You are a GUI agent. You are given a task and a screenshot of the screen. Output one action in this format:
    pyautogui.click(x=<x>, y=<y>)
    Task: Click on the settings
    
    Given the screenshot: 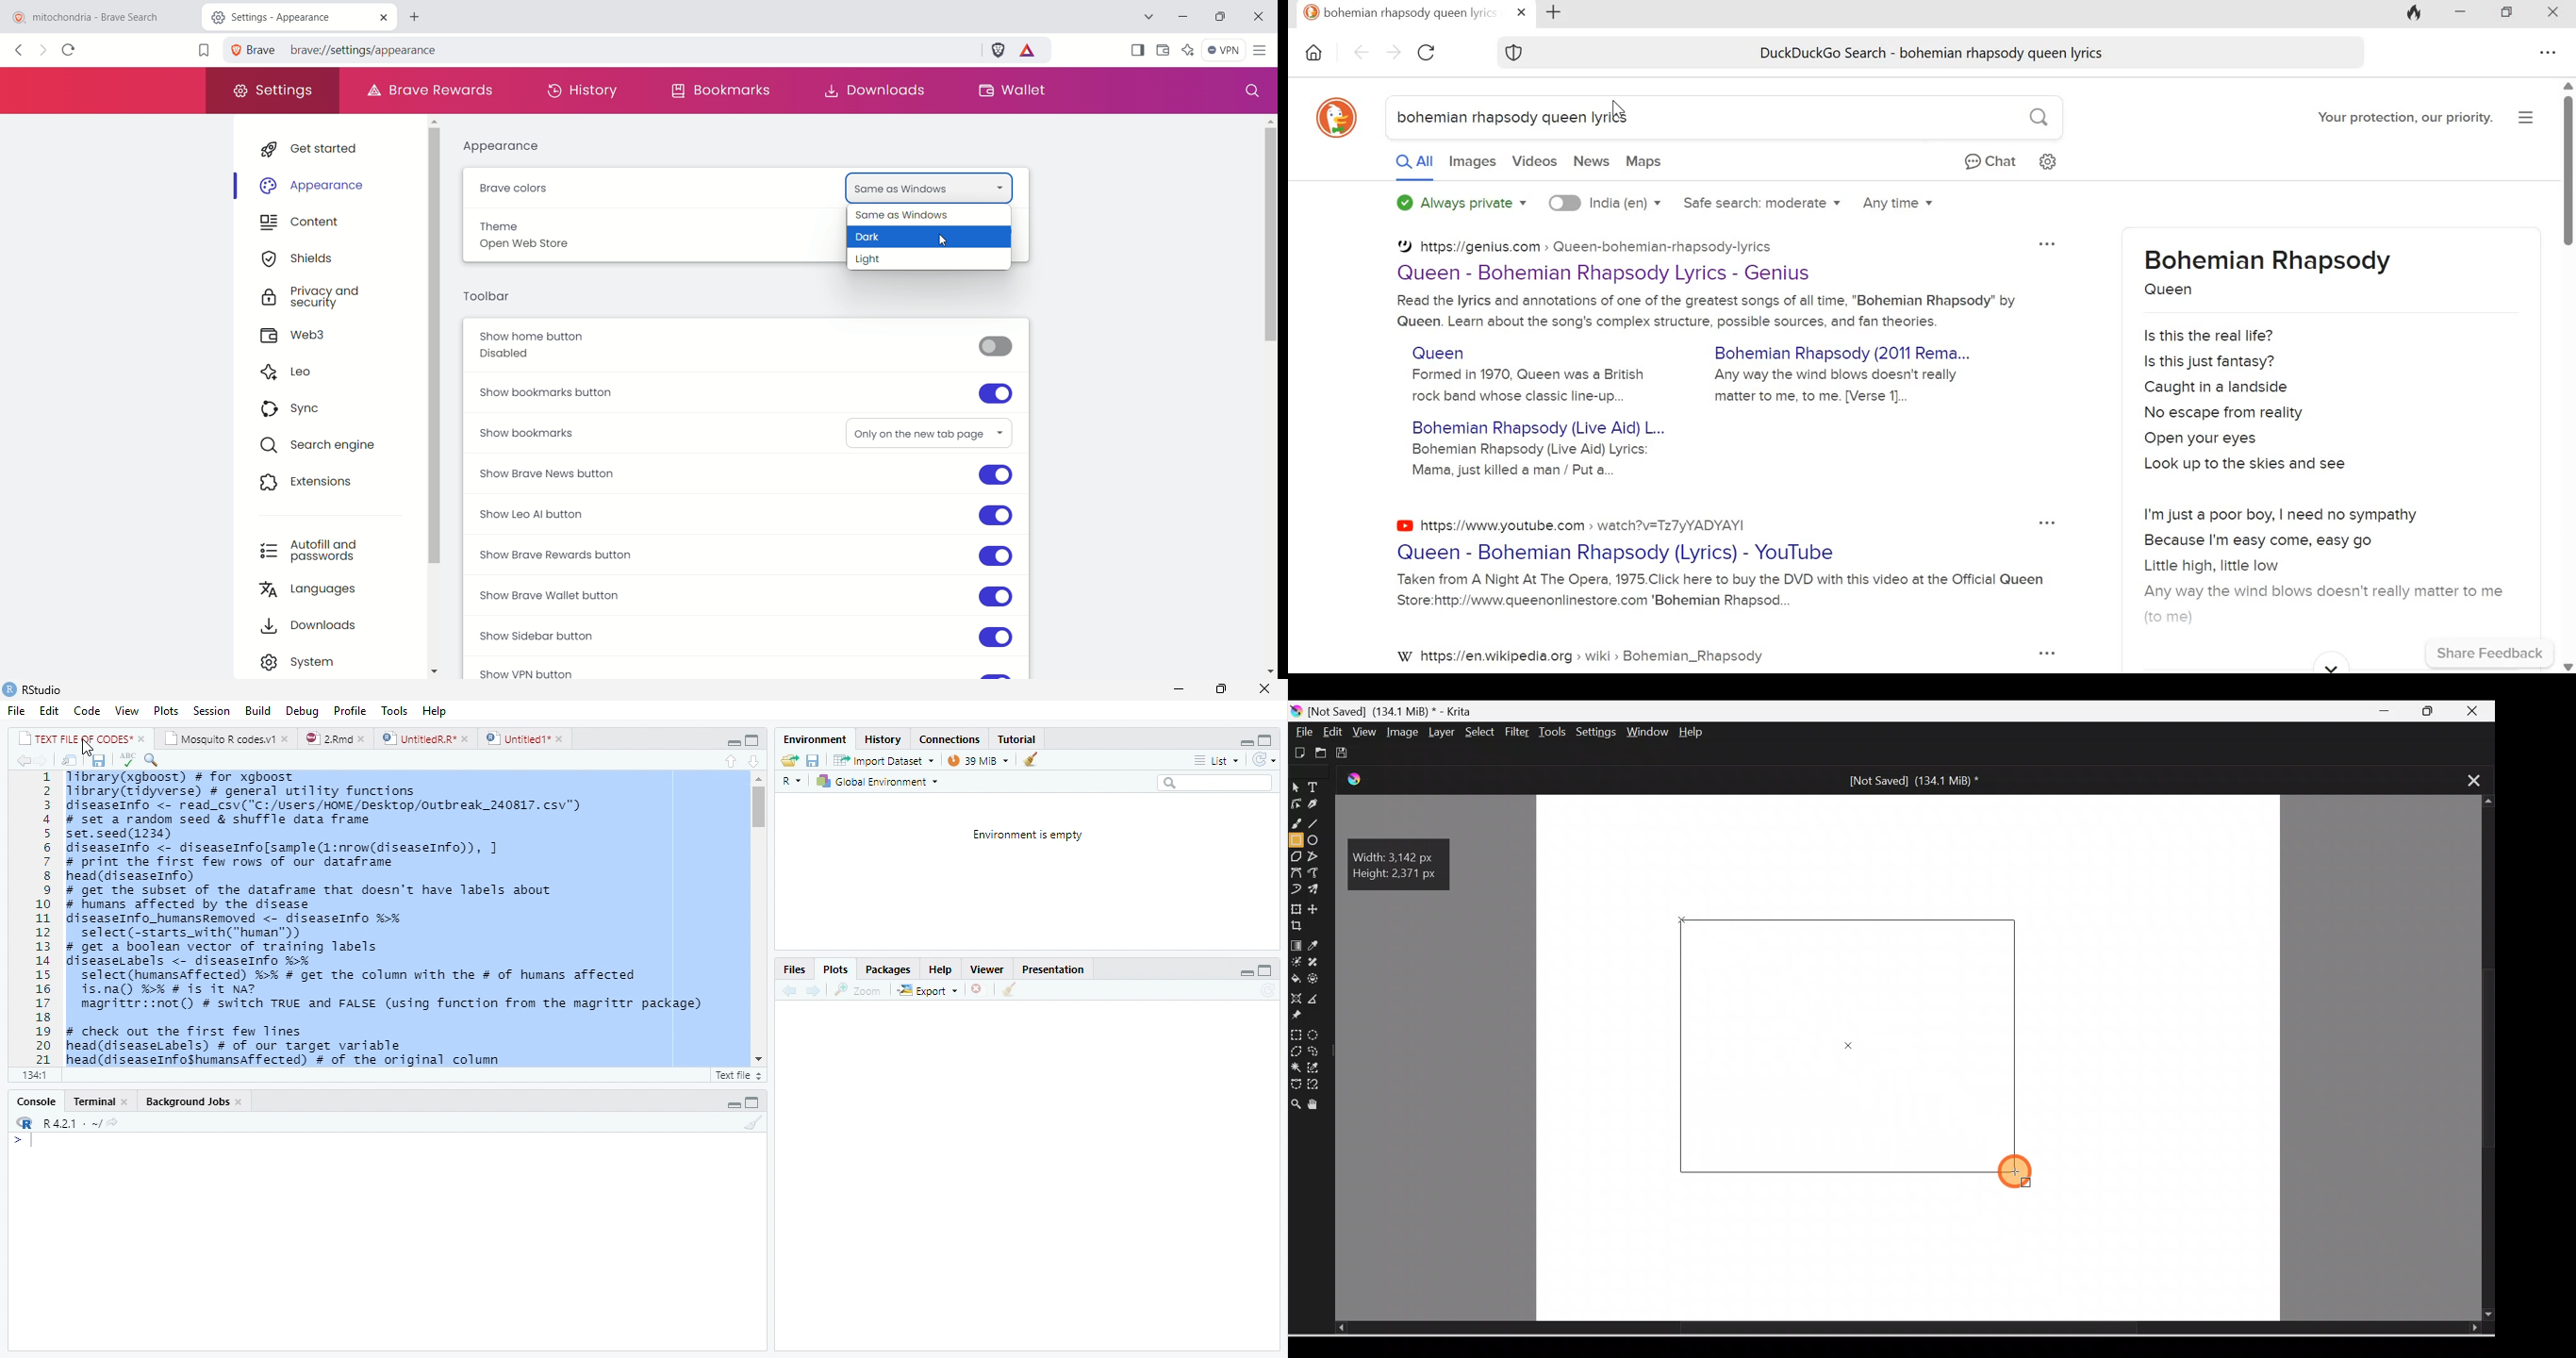 What is the action you would take?
    pyautogui.click(x=2545, y=53)
    